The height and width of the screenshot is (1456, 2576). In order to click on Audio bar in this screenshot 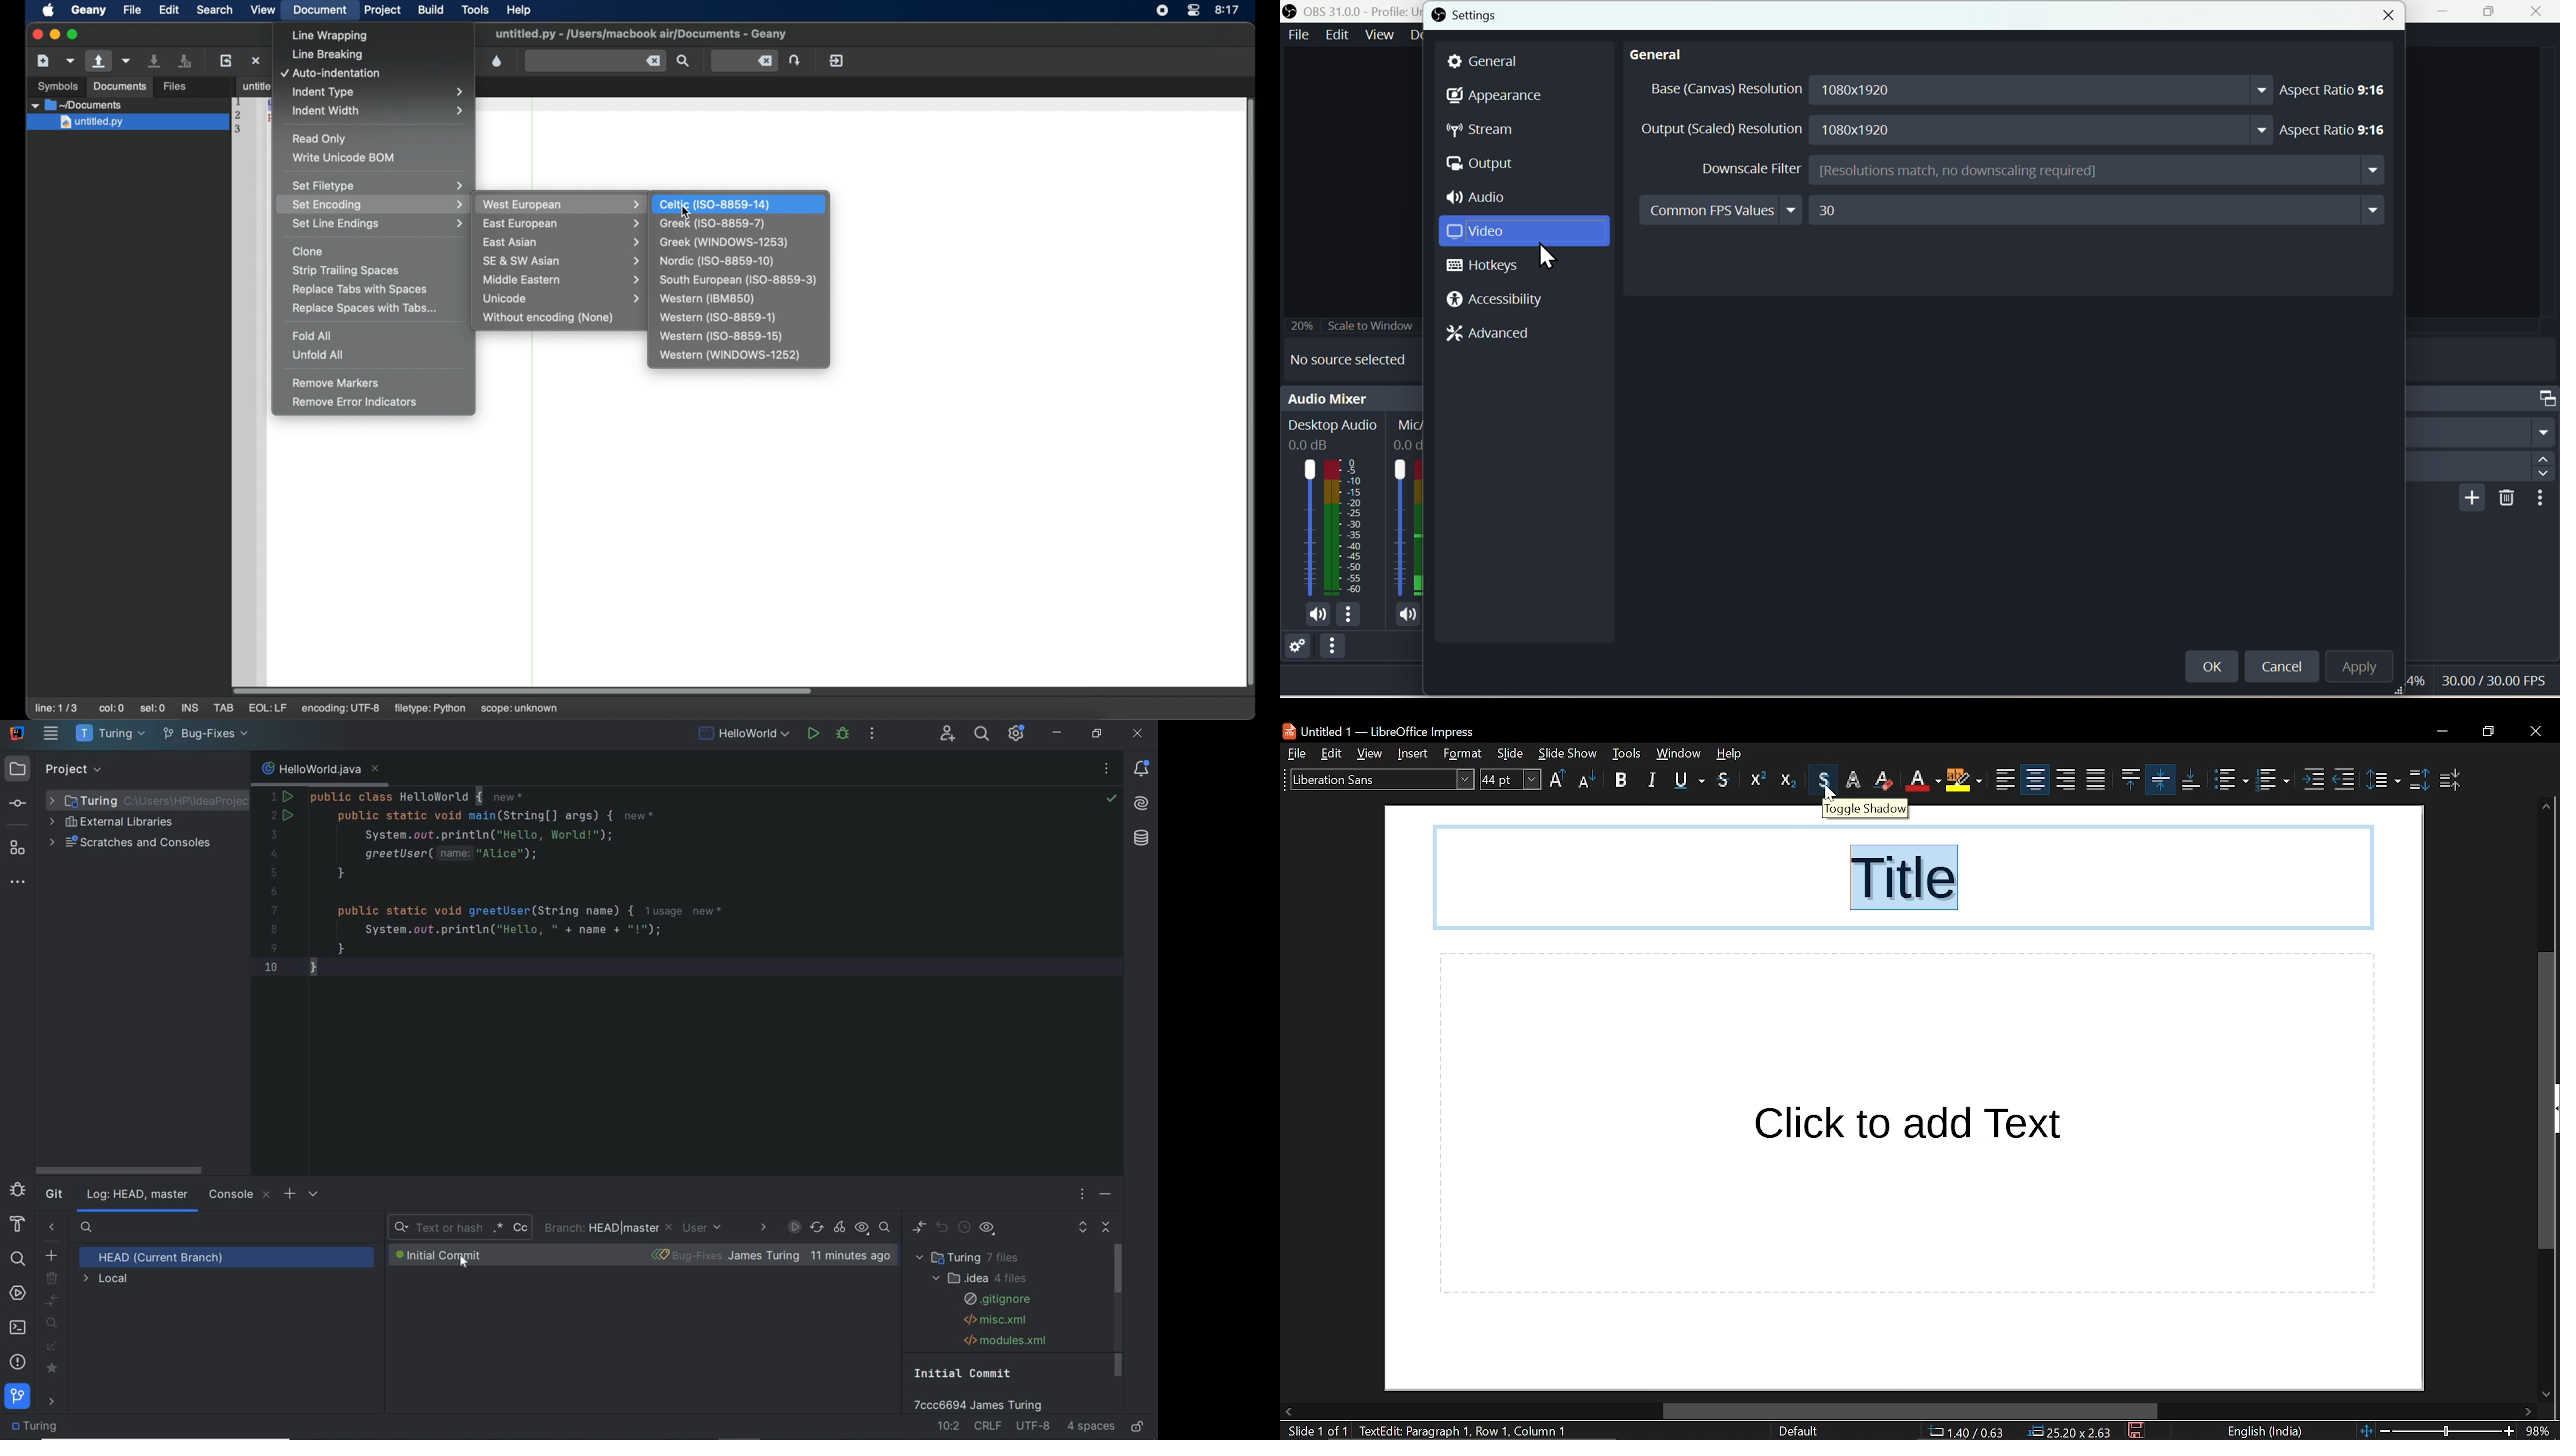, I will do `click(1351, 518)`.